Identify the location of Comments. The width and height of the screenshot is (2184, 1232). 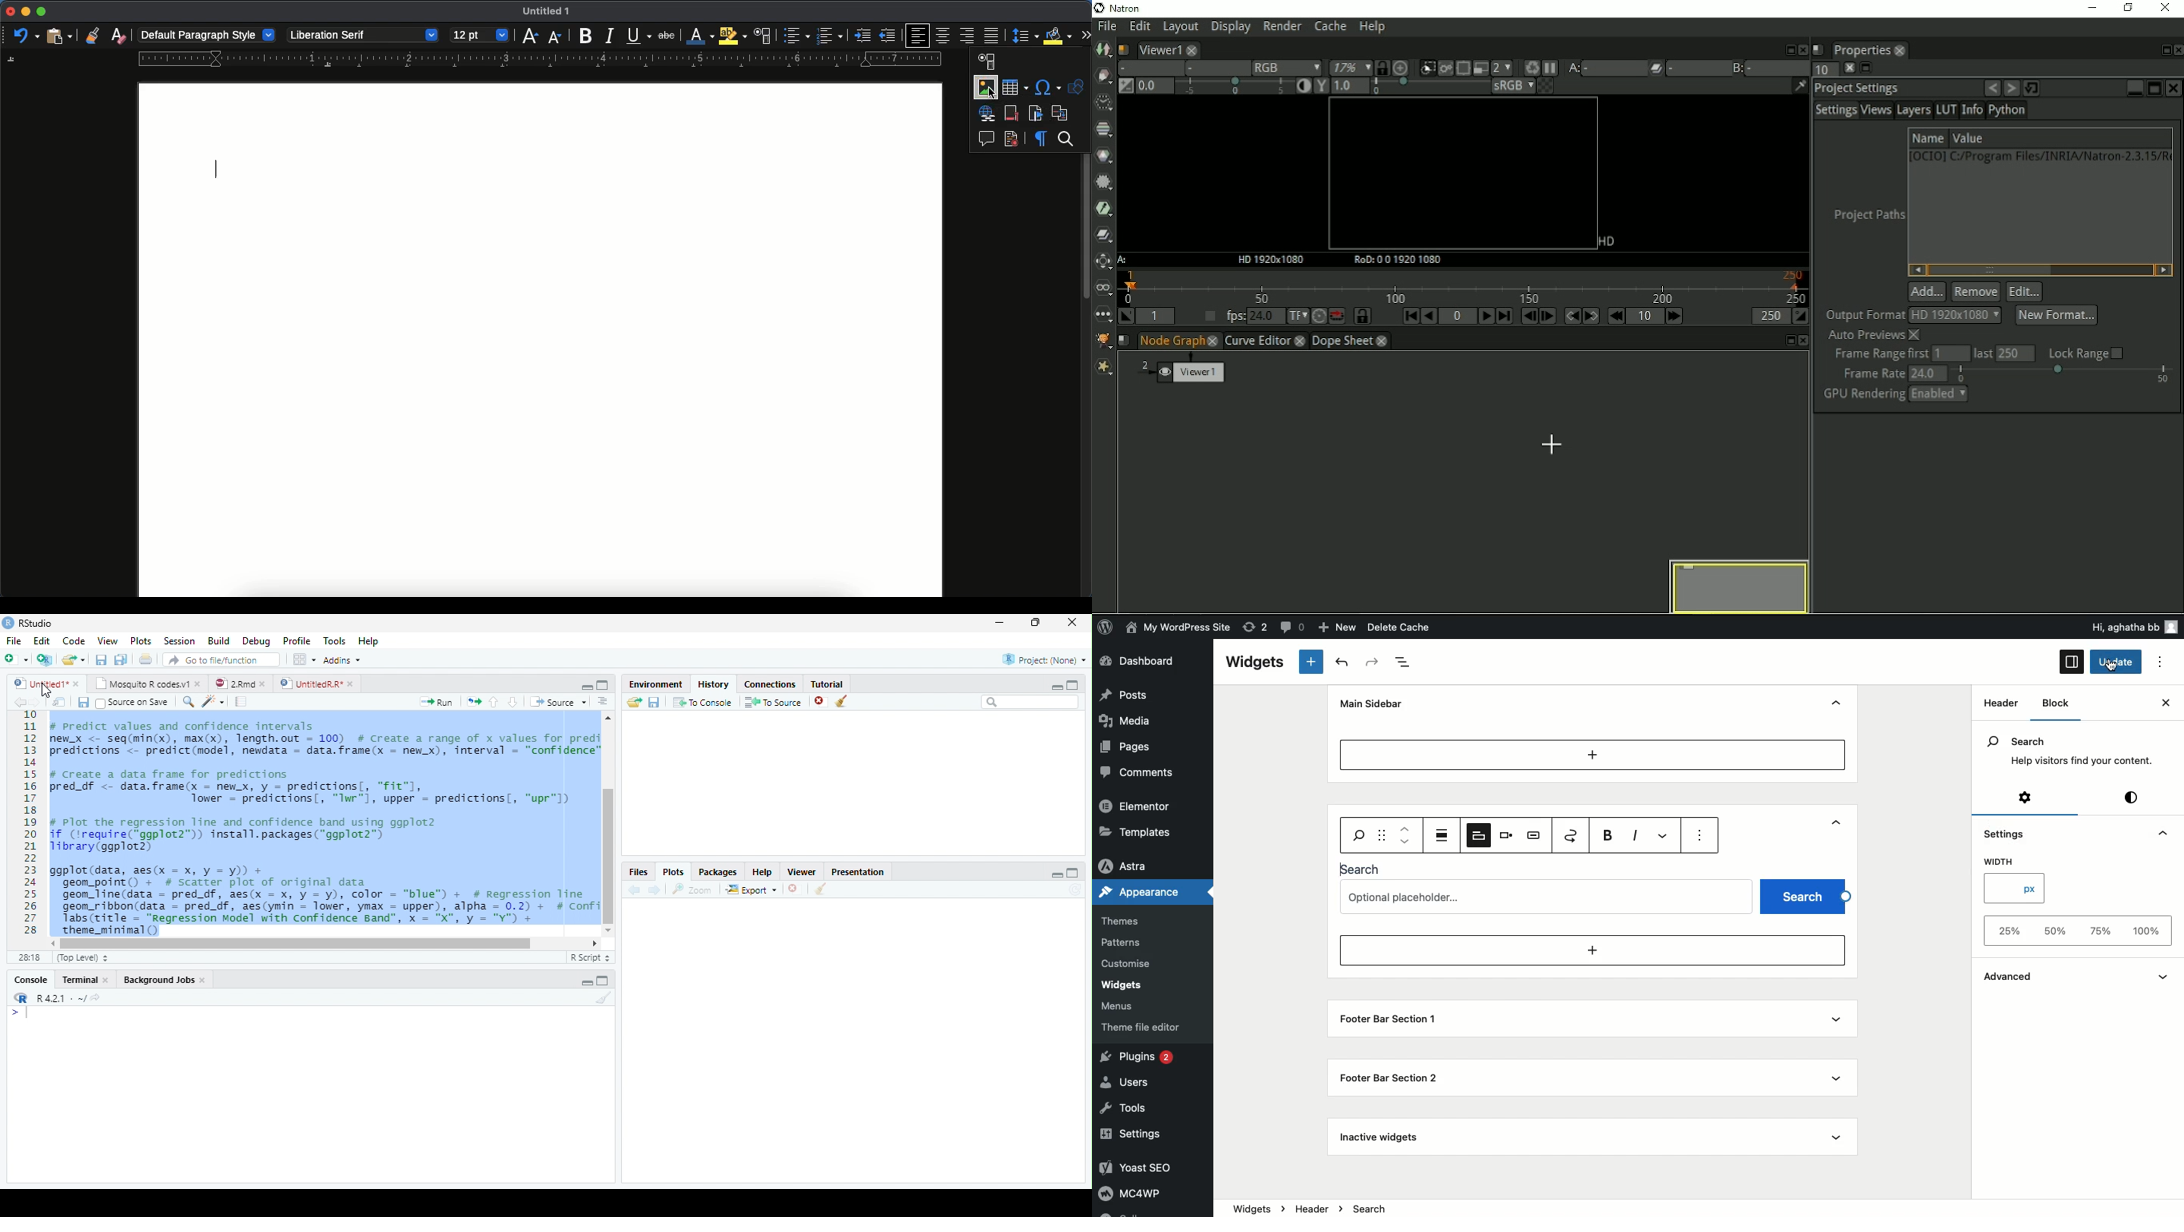
(1140, 772).